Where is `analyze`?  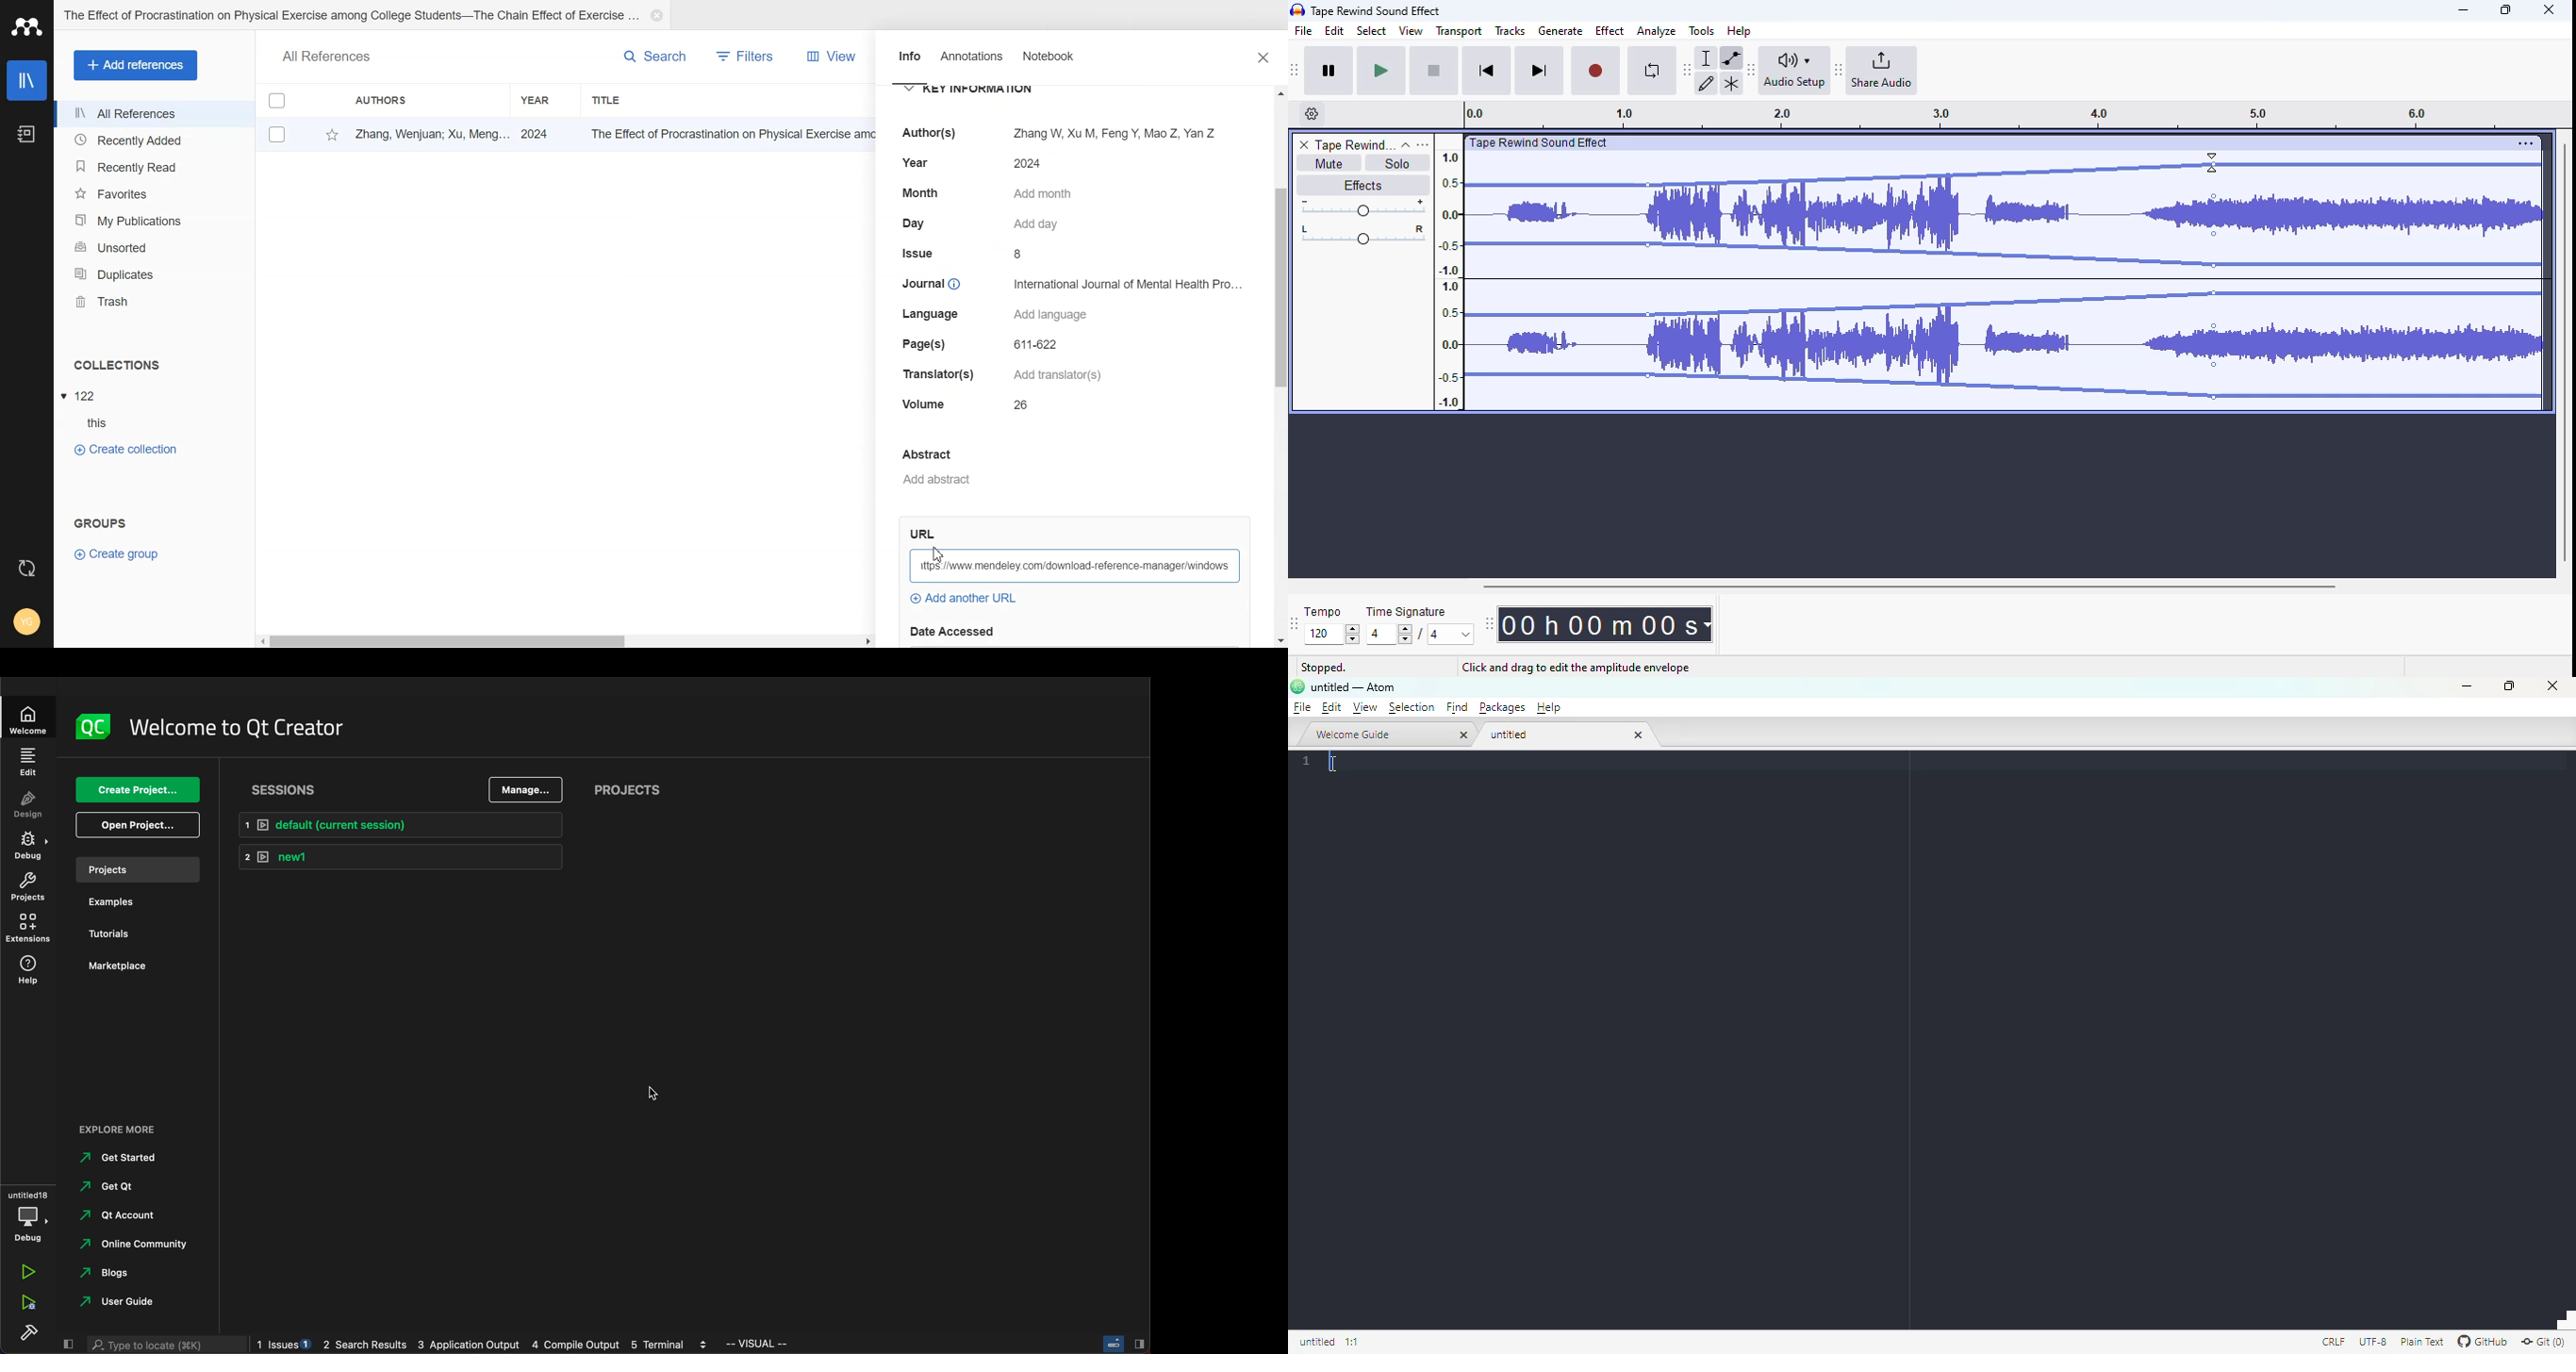
analyze is located at coordinates (1657, 31).